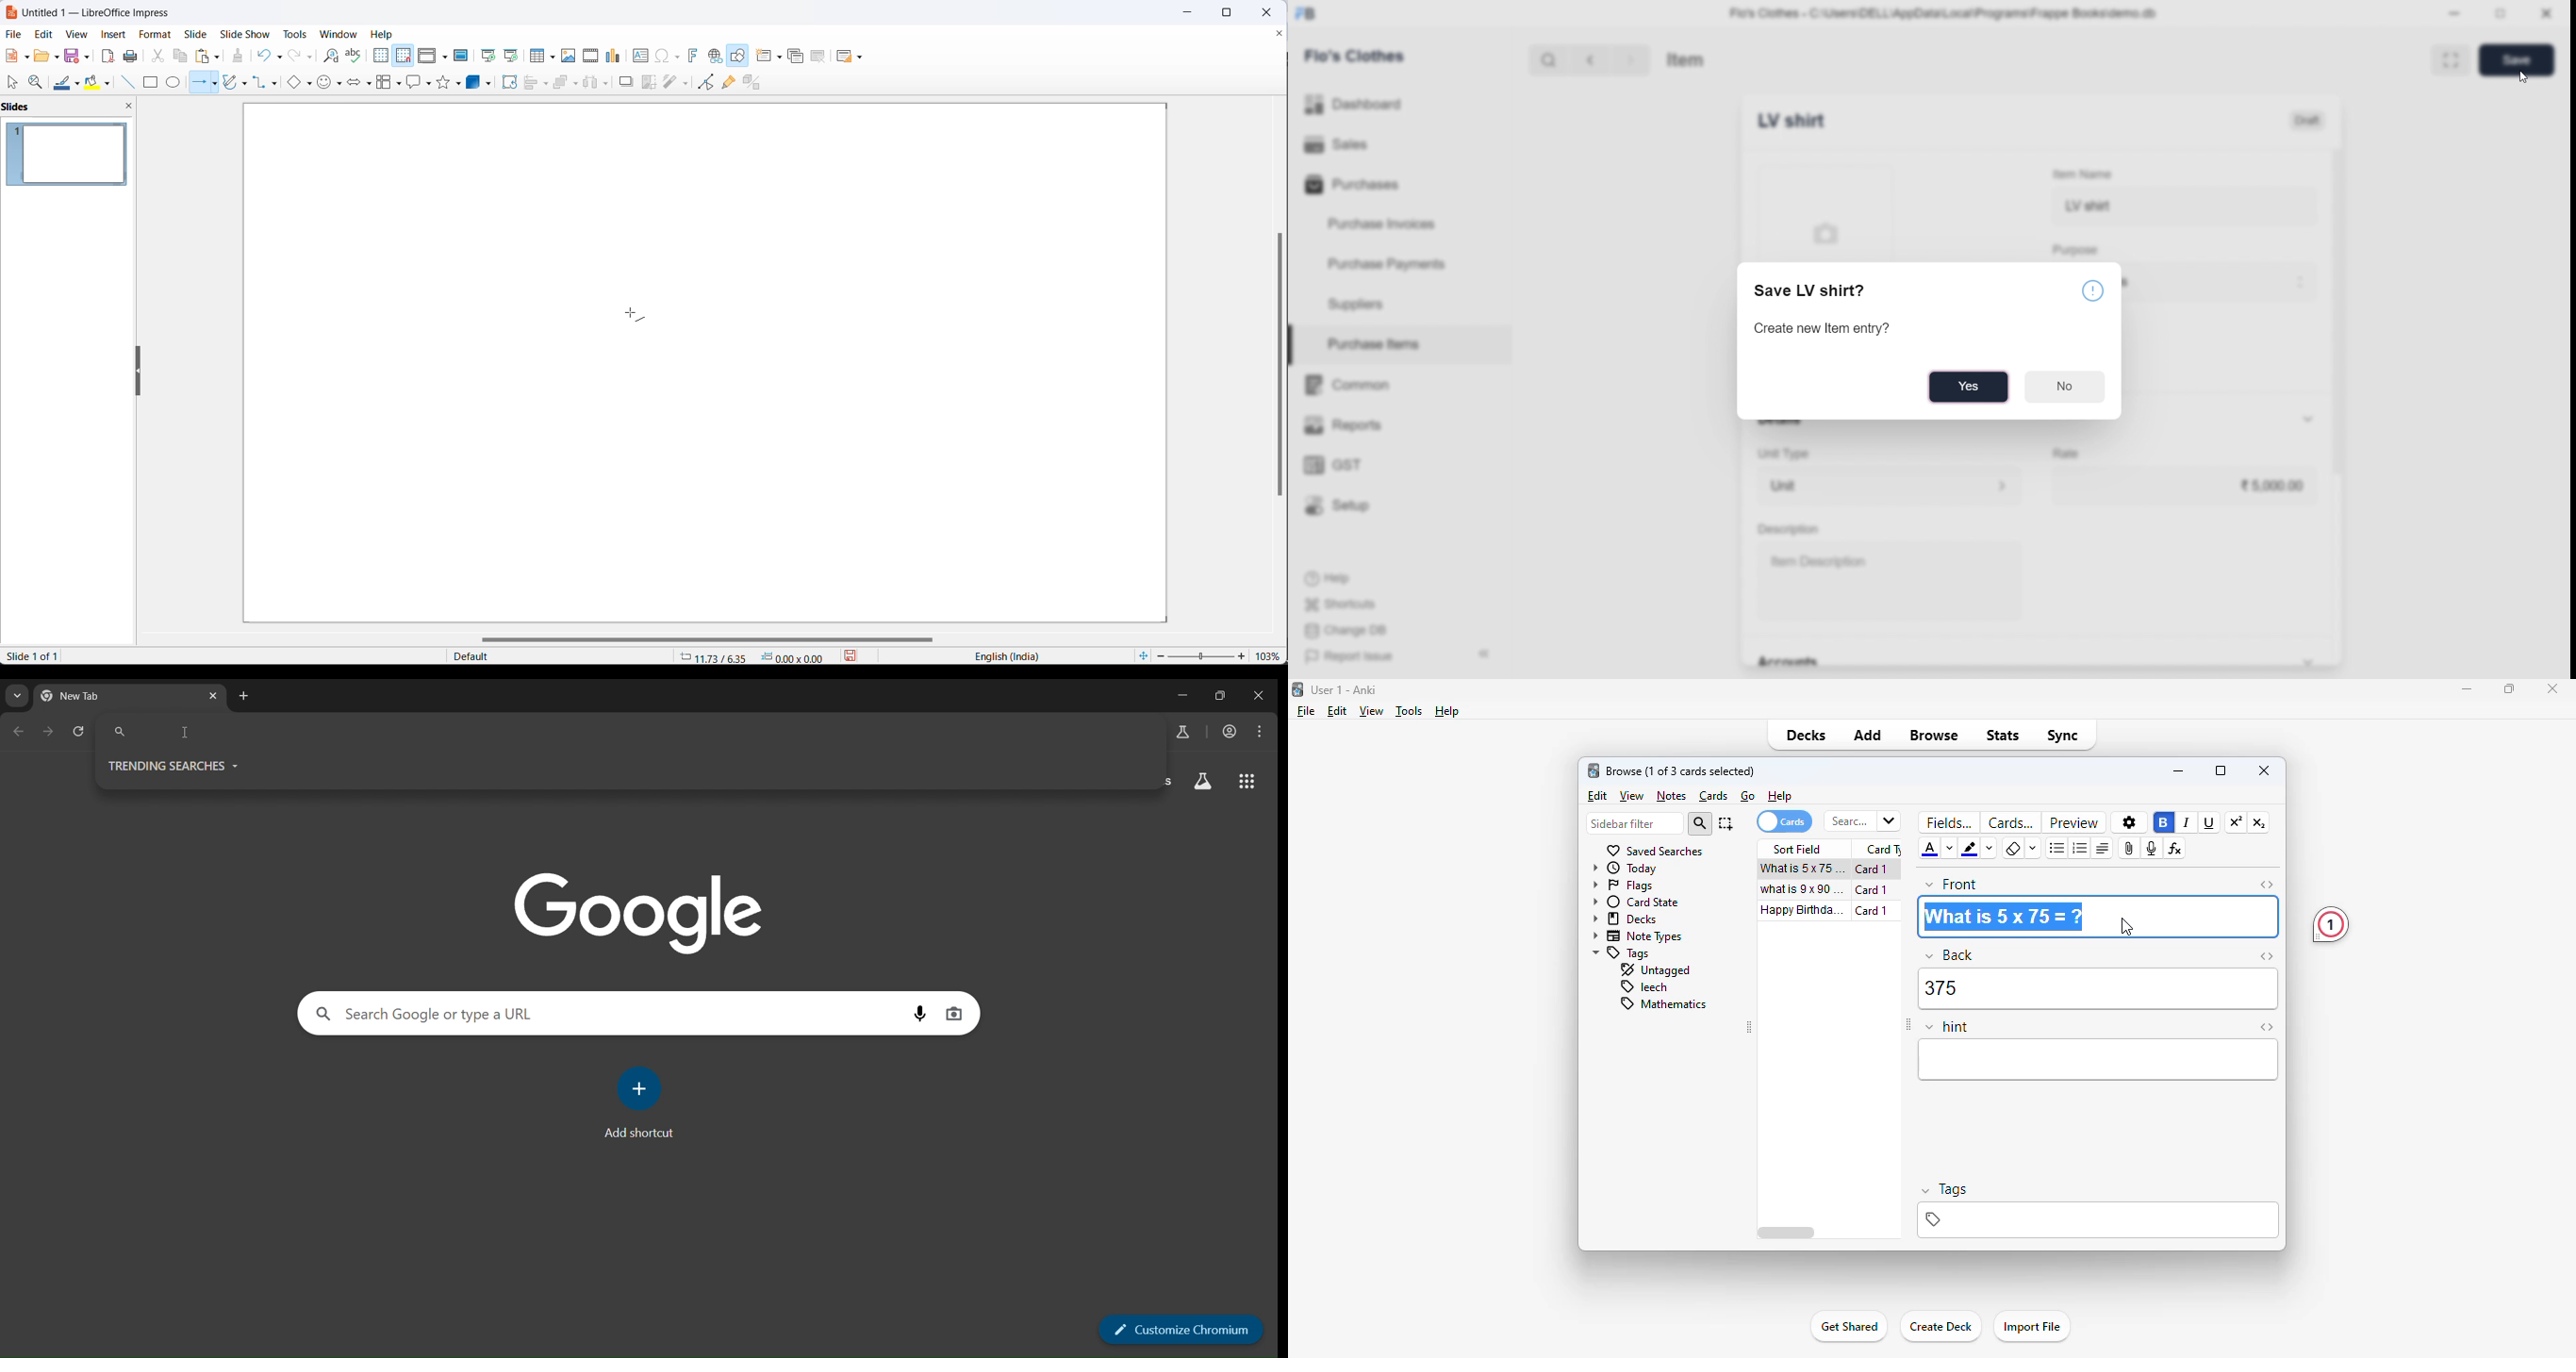 The height and width of the screenshot is (1372, 2576). What do you see at coordinates (2188, 822) in the screenshot?
I see `italic` at bounding box center [2188, 822].